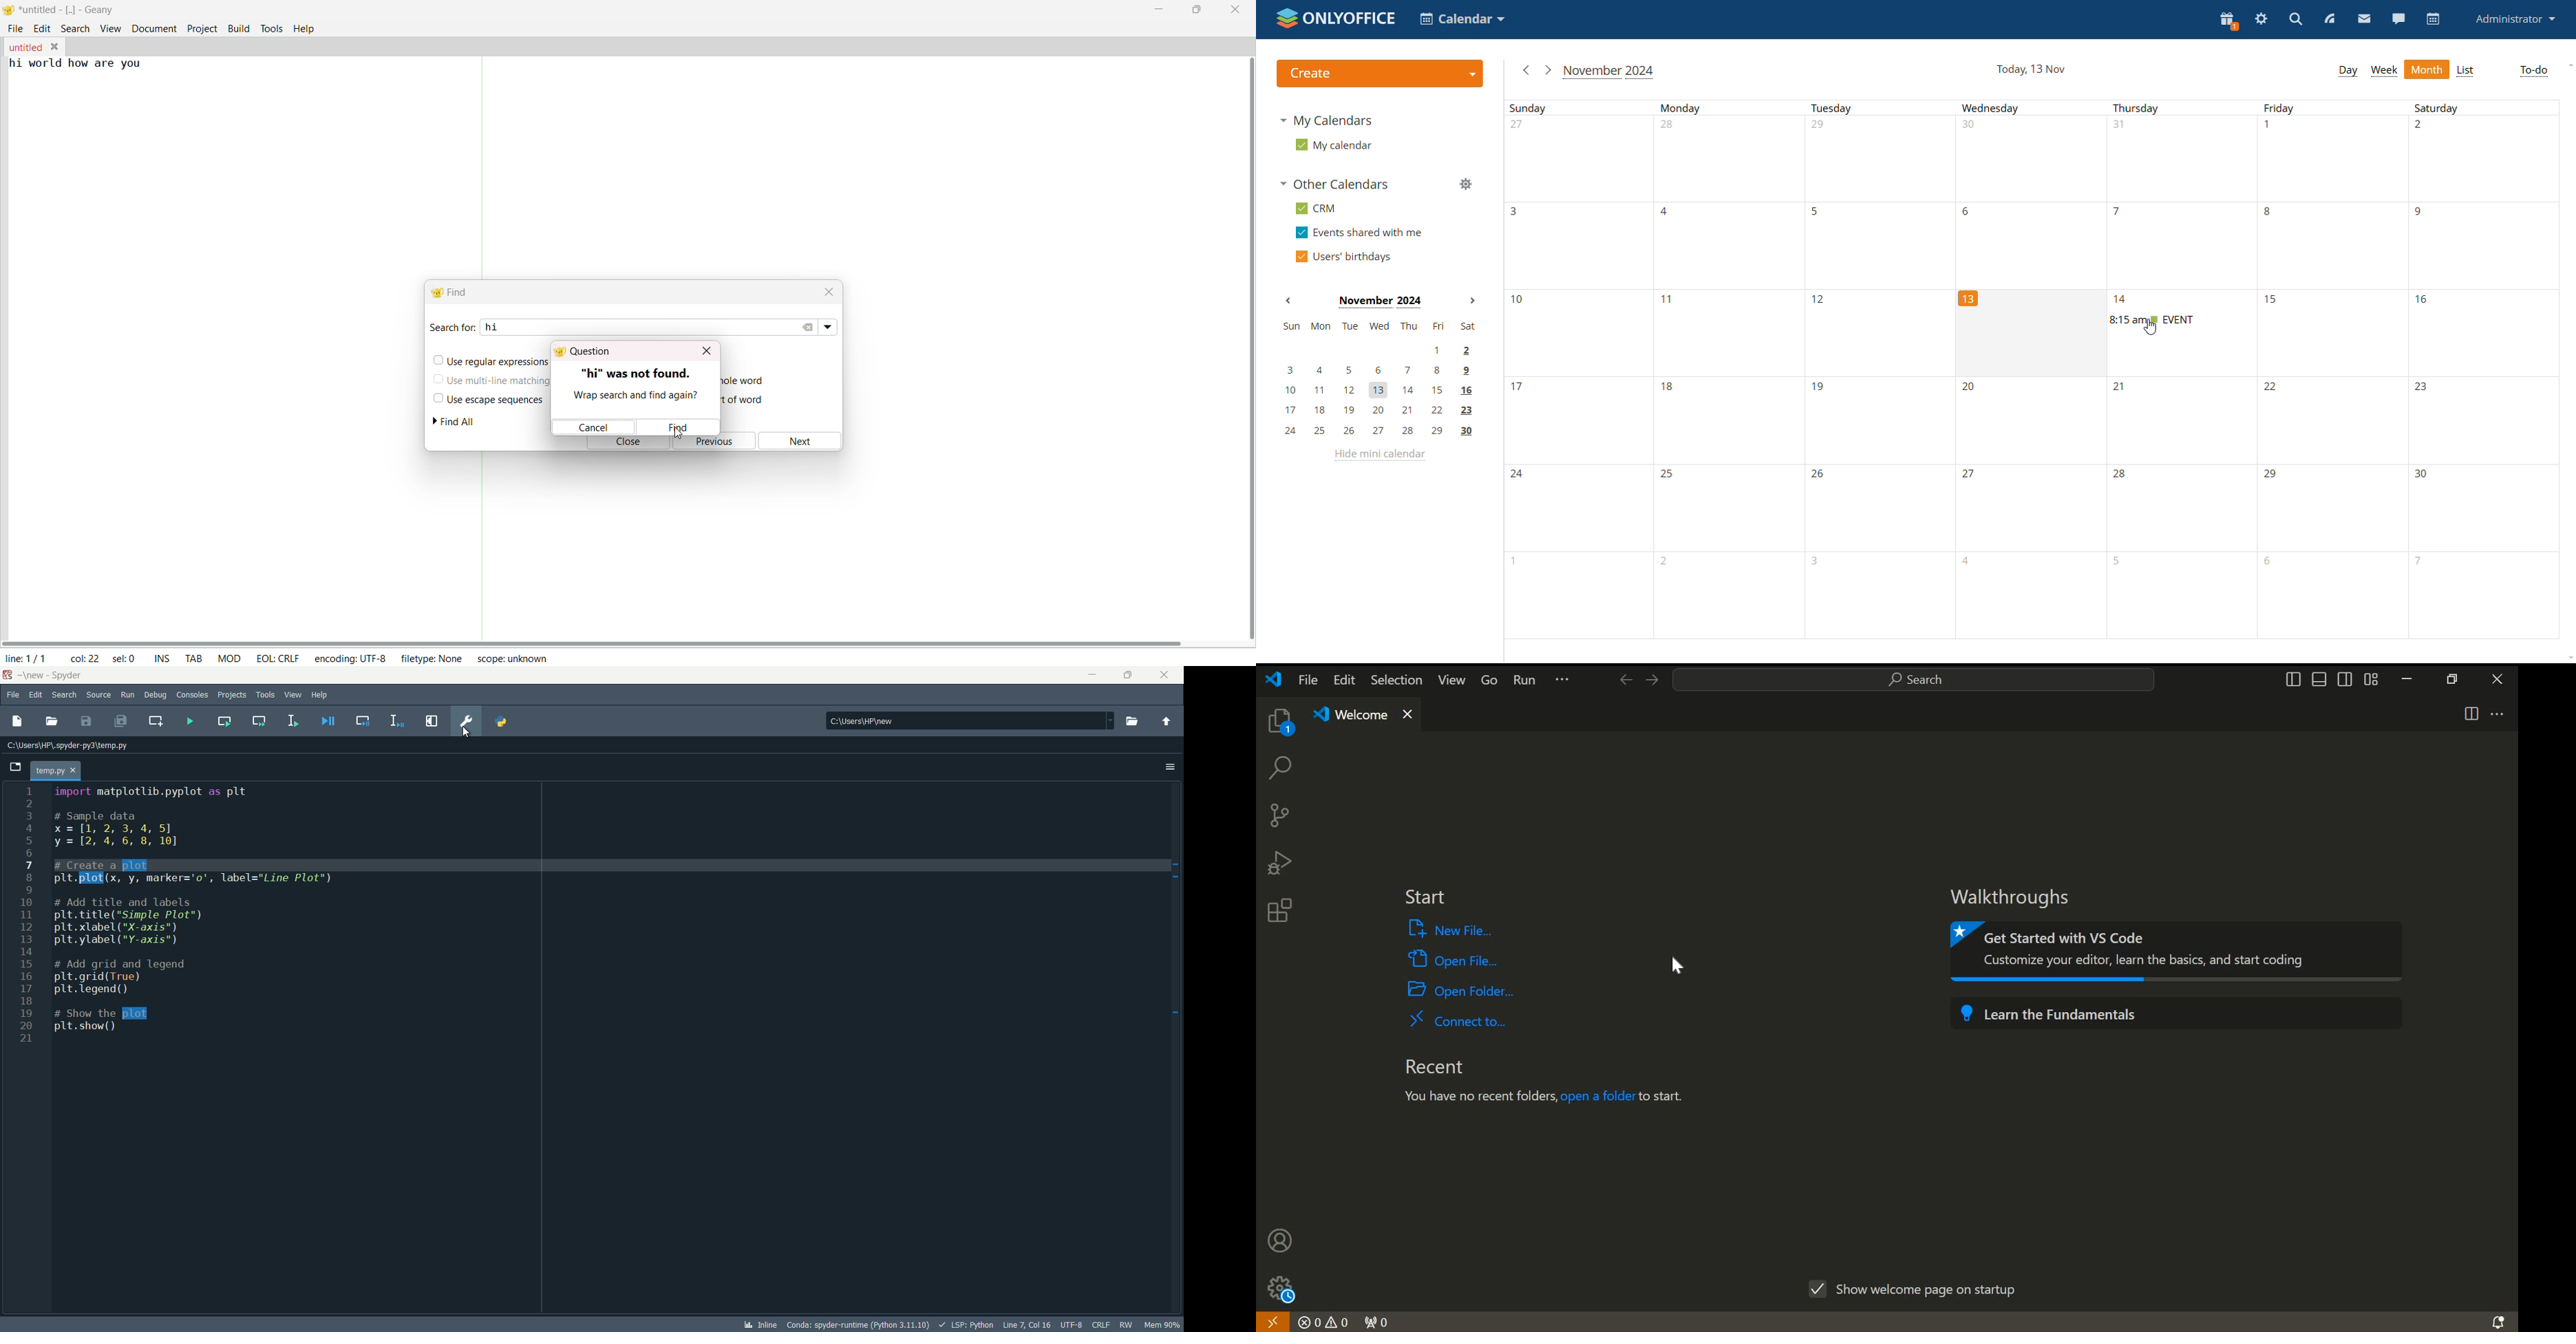  I want to click on memory usage, so click(1165, 1325).